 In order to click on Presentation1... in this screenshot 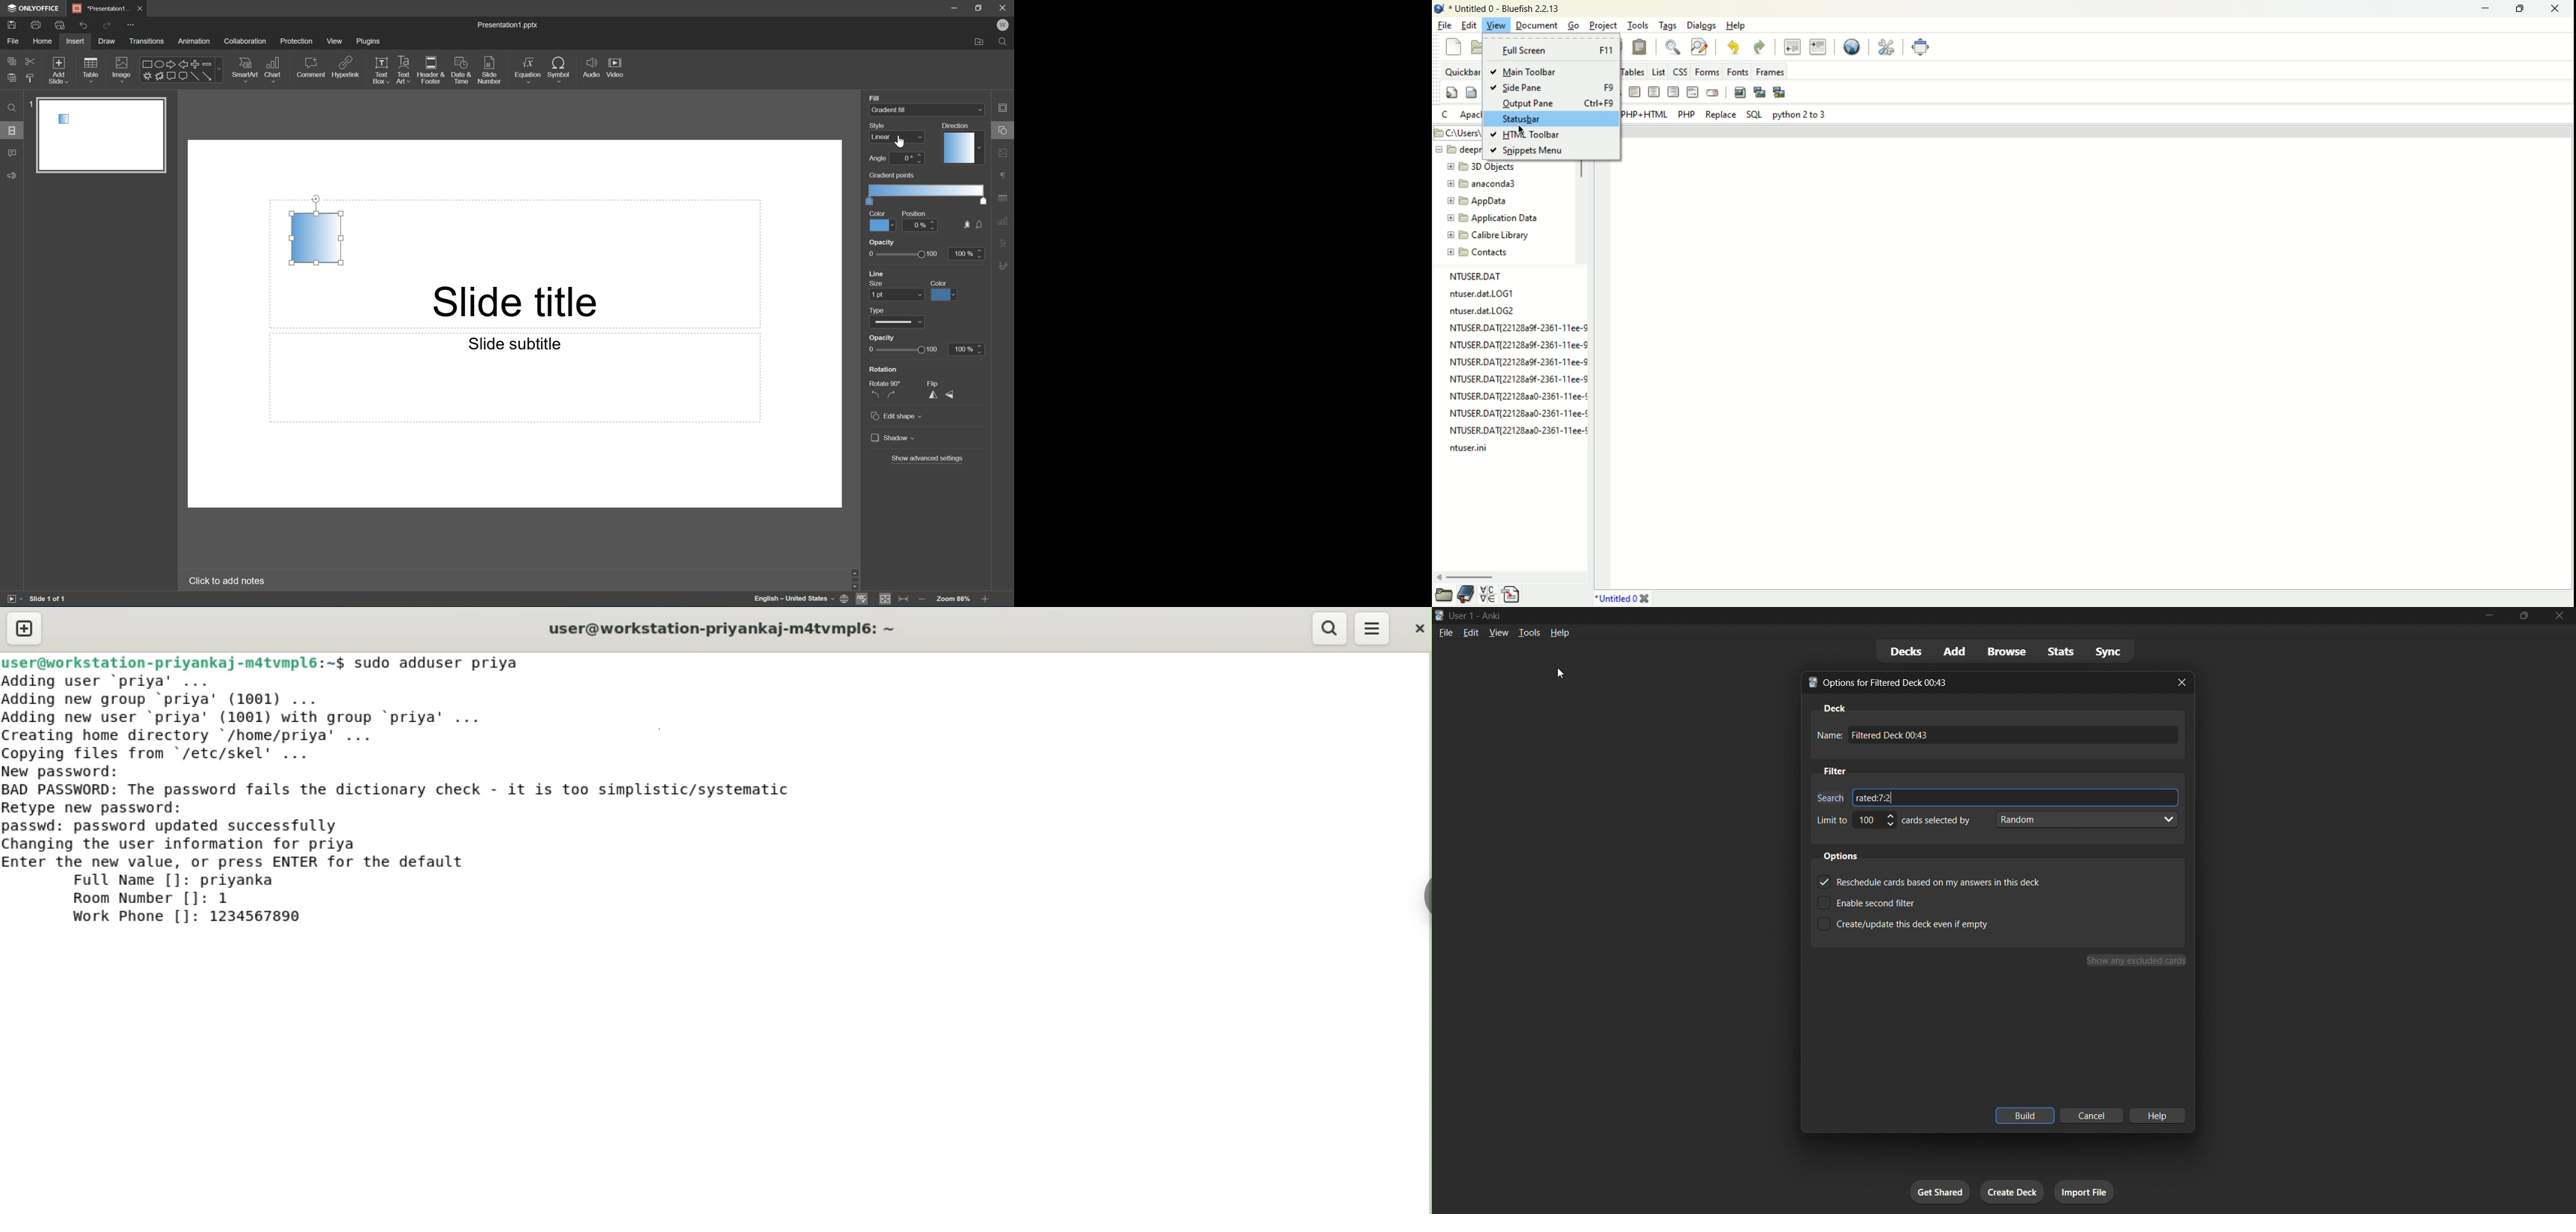, I will do `click(98, 8)`.